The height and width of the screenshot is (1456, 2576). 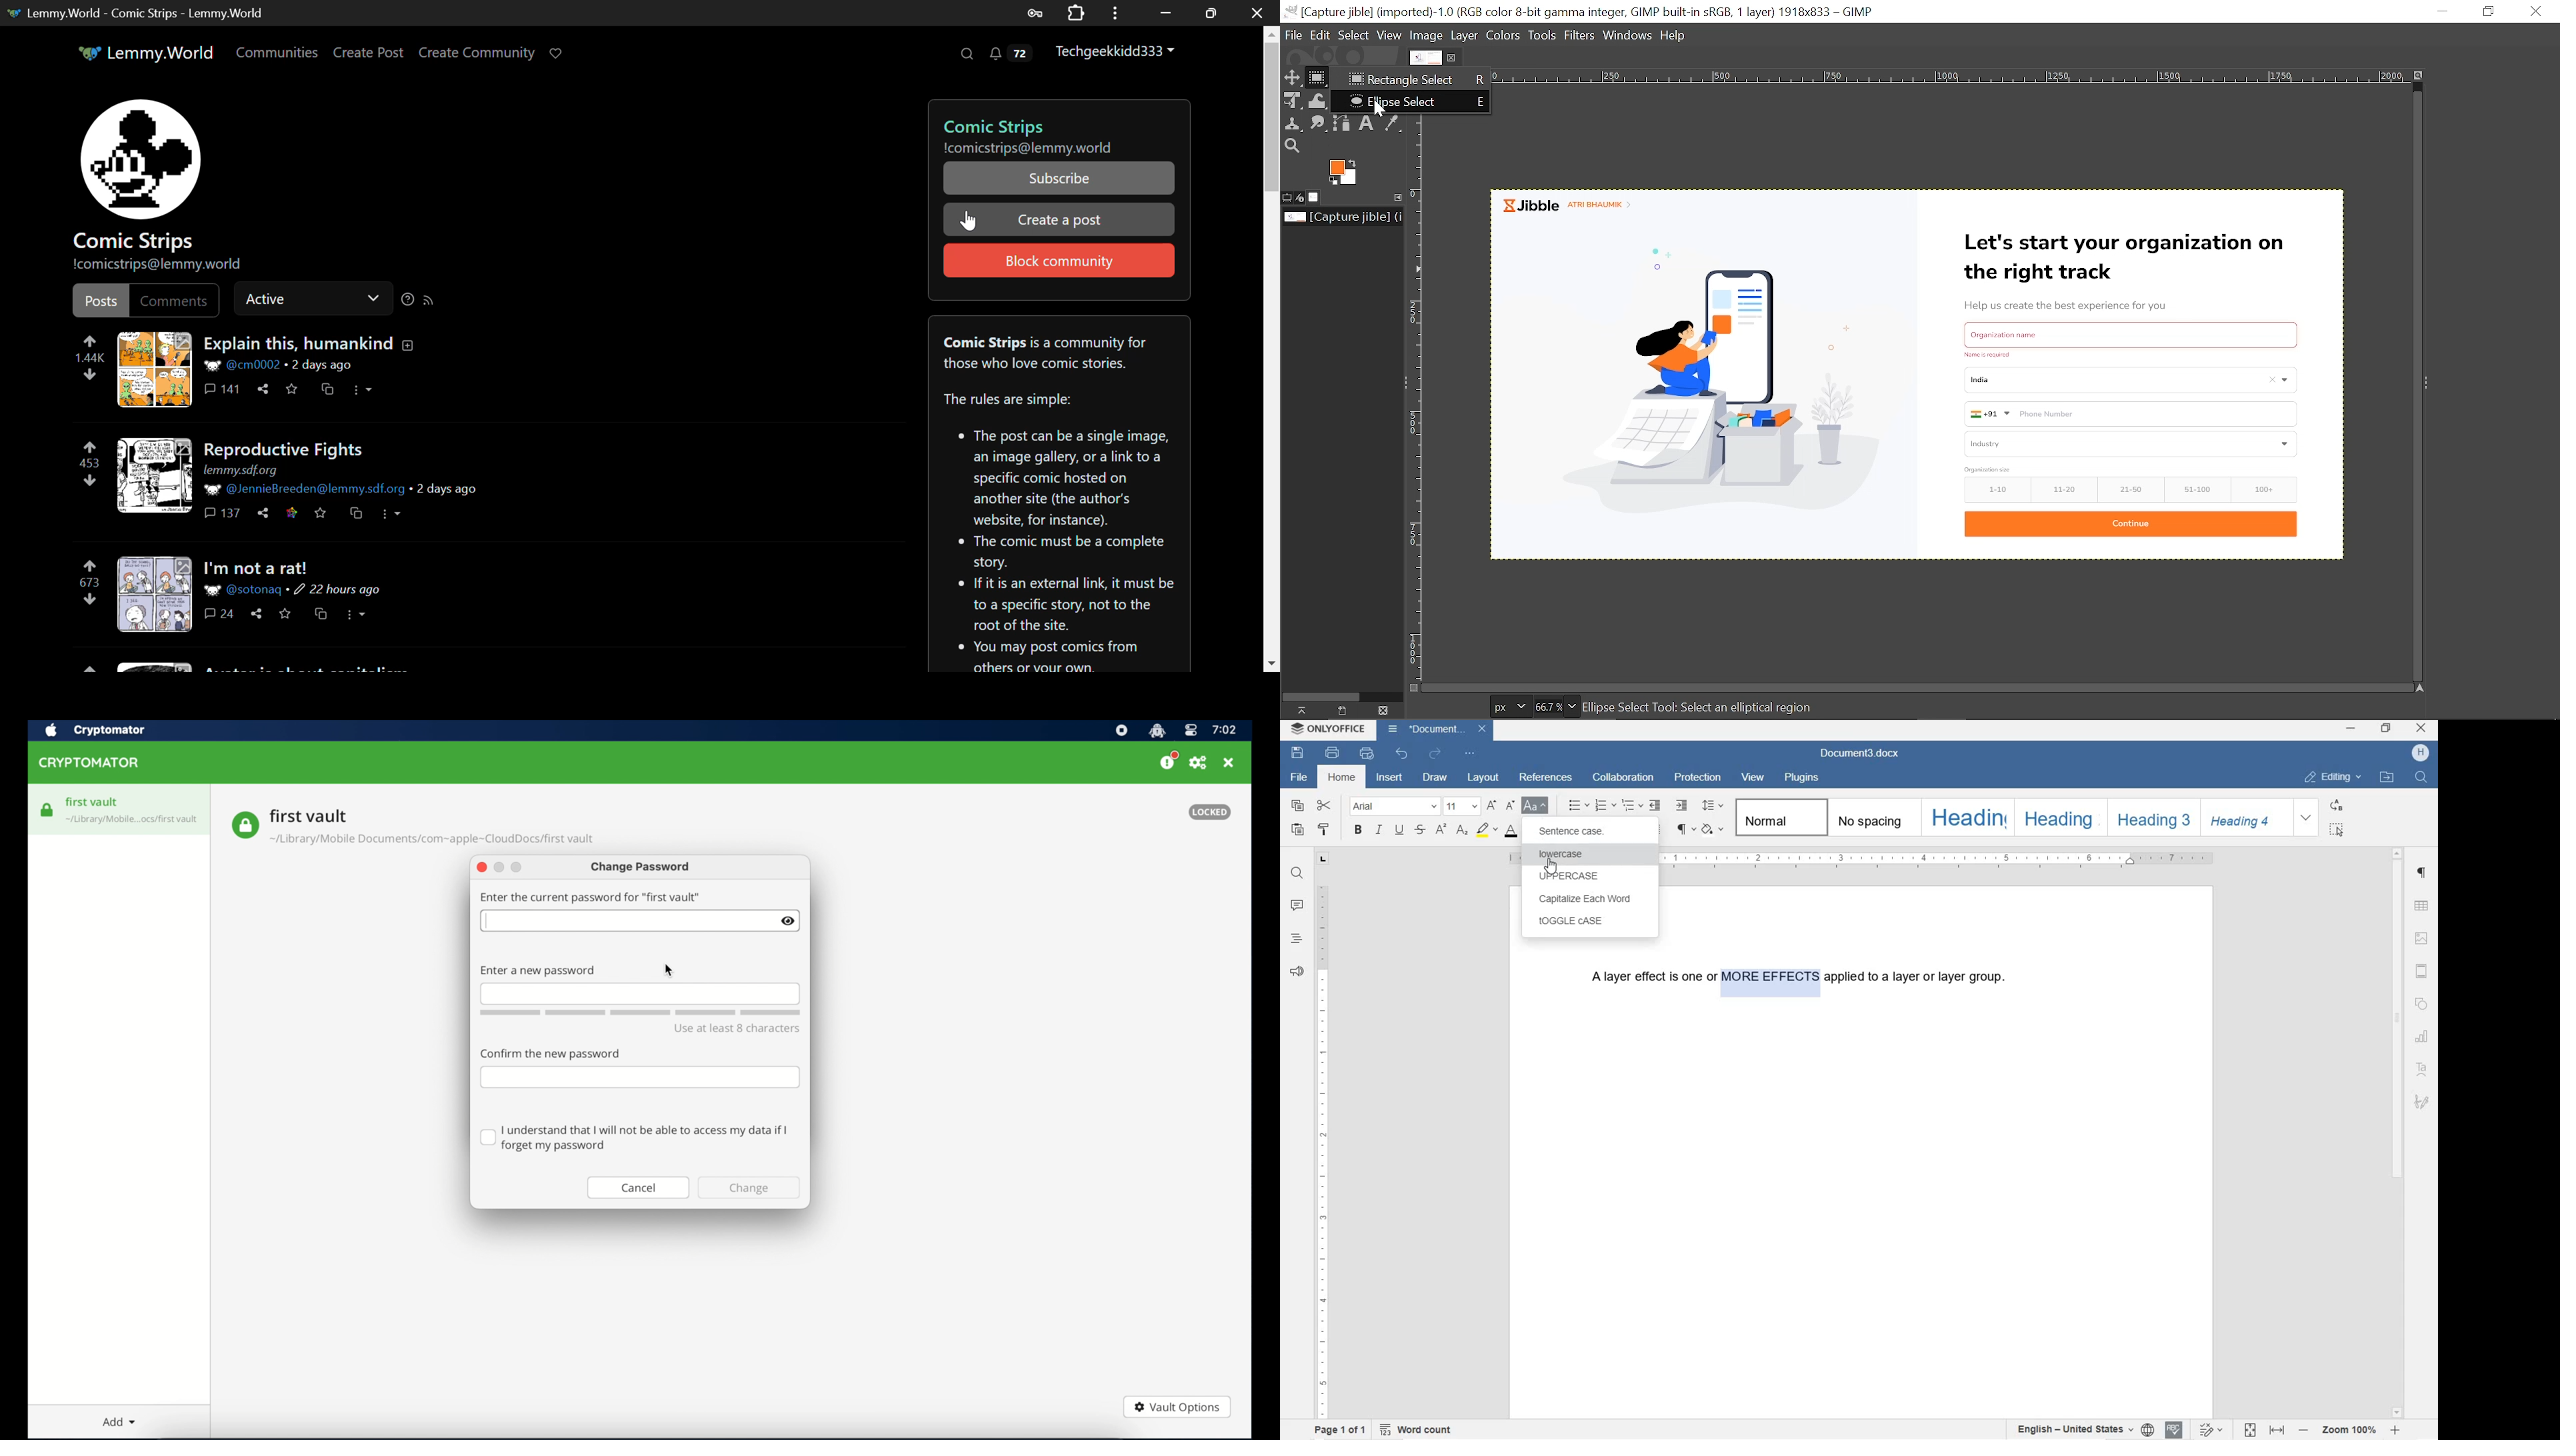 What do you see at coordinates (1581, 832) in the screenshot?
I see `SENTENCE CASE` at bounding box center [1581, 832].